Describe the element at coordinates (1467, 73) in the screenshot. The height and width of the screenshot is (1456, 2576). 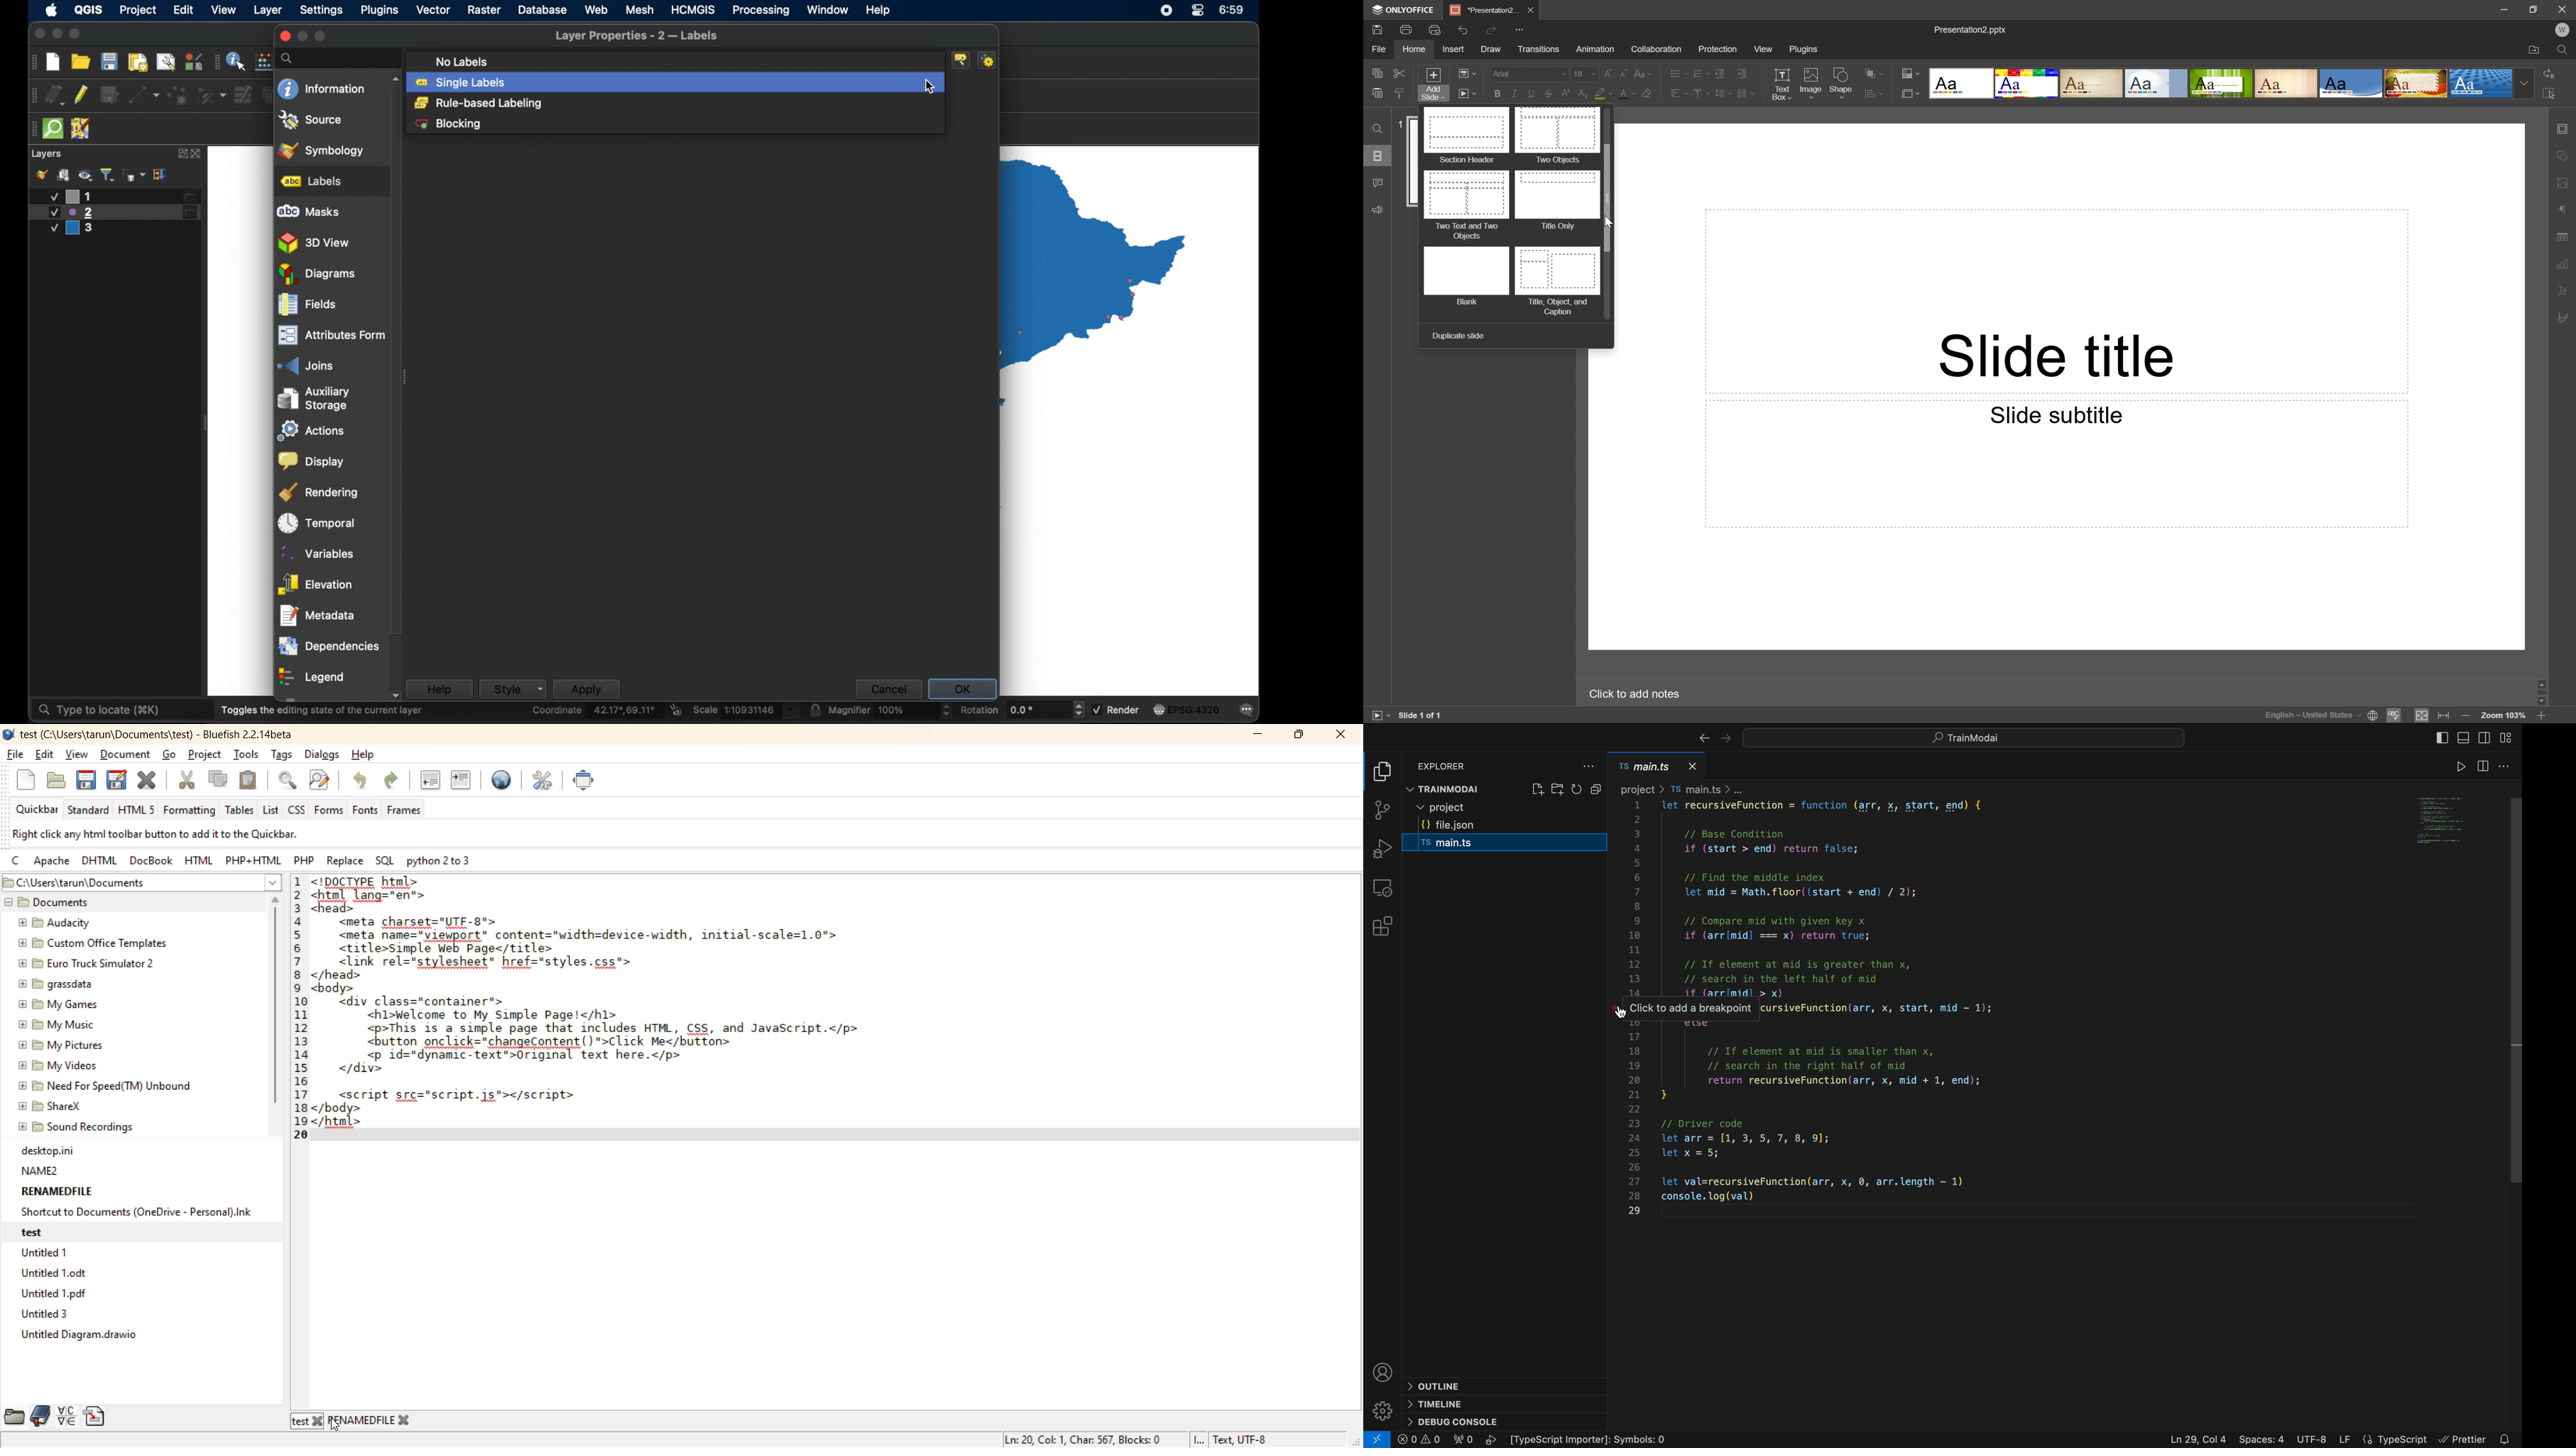
I see `Change slide layout` at that location.